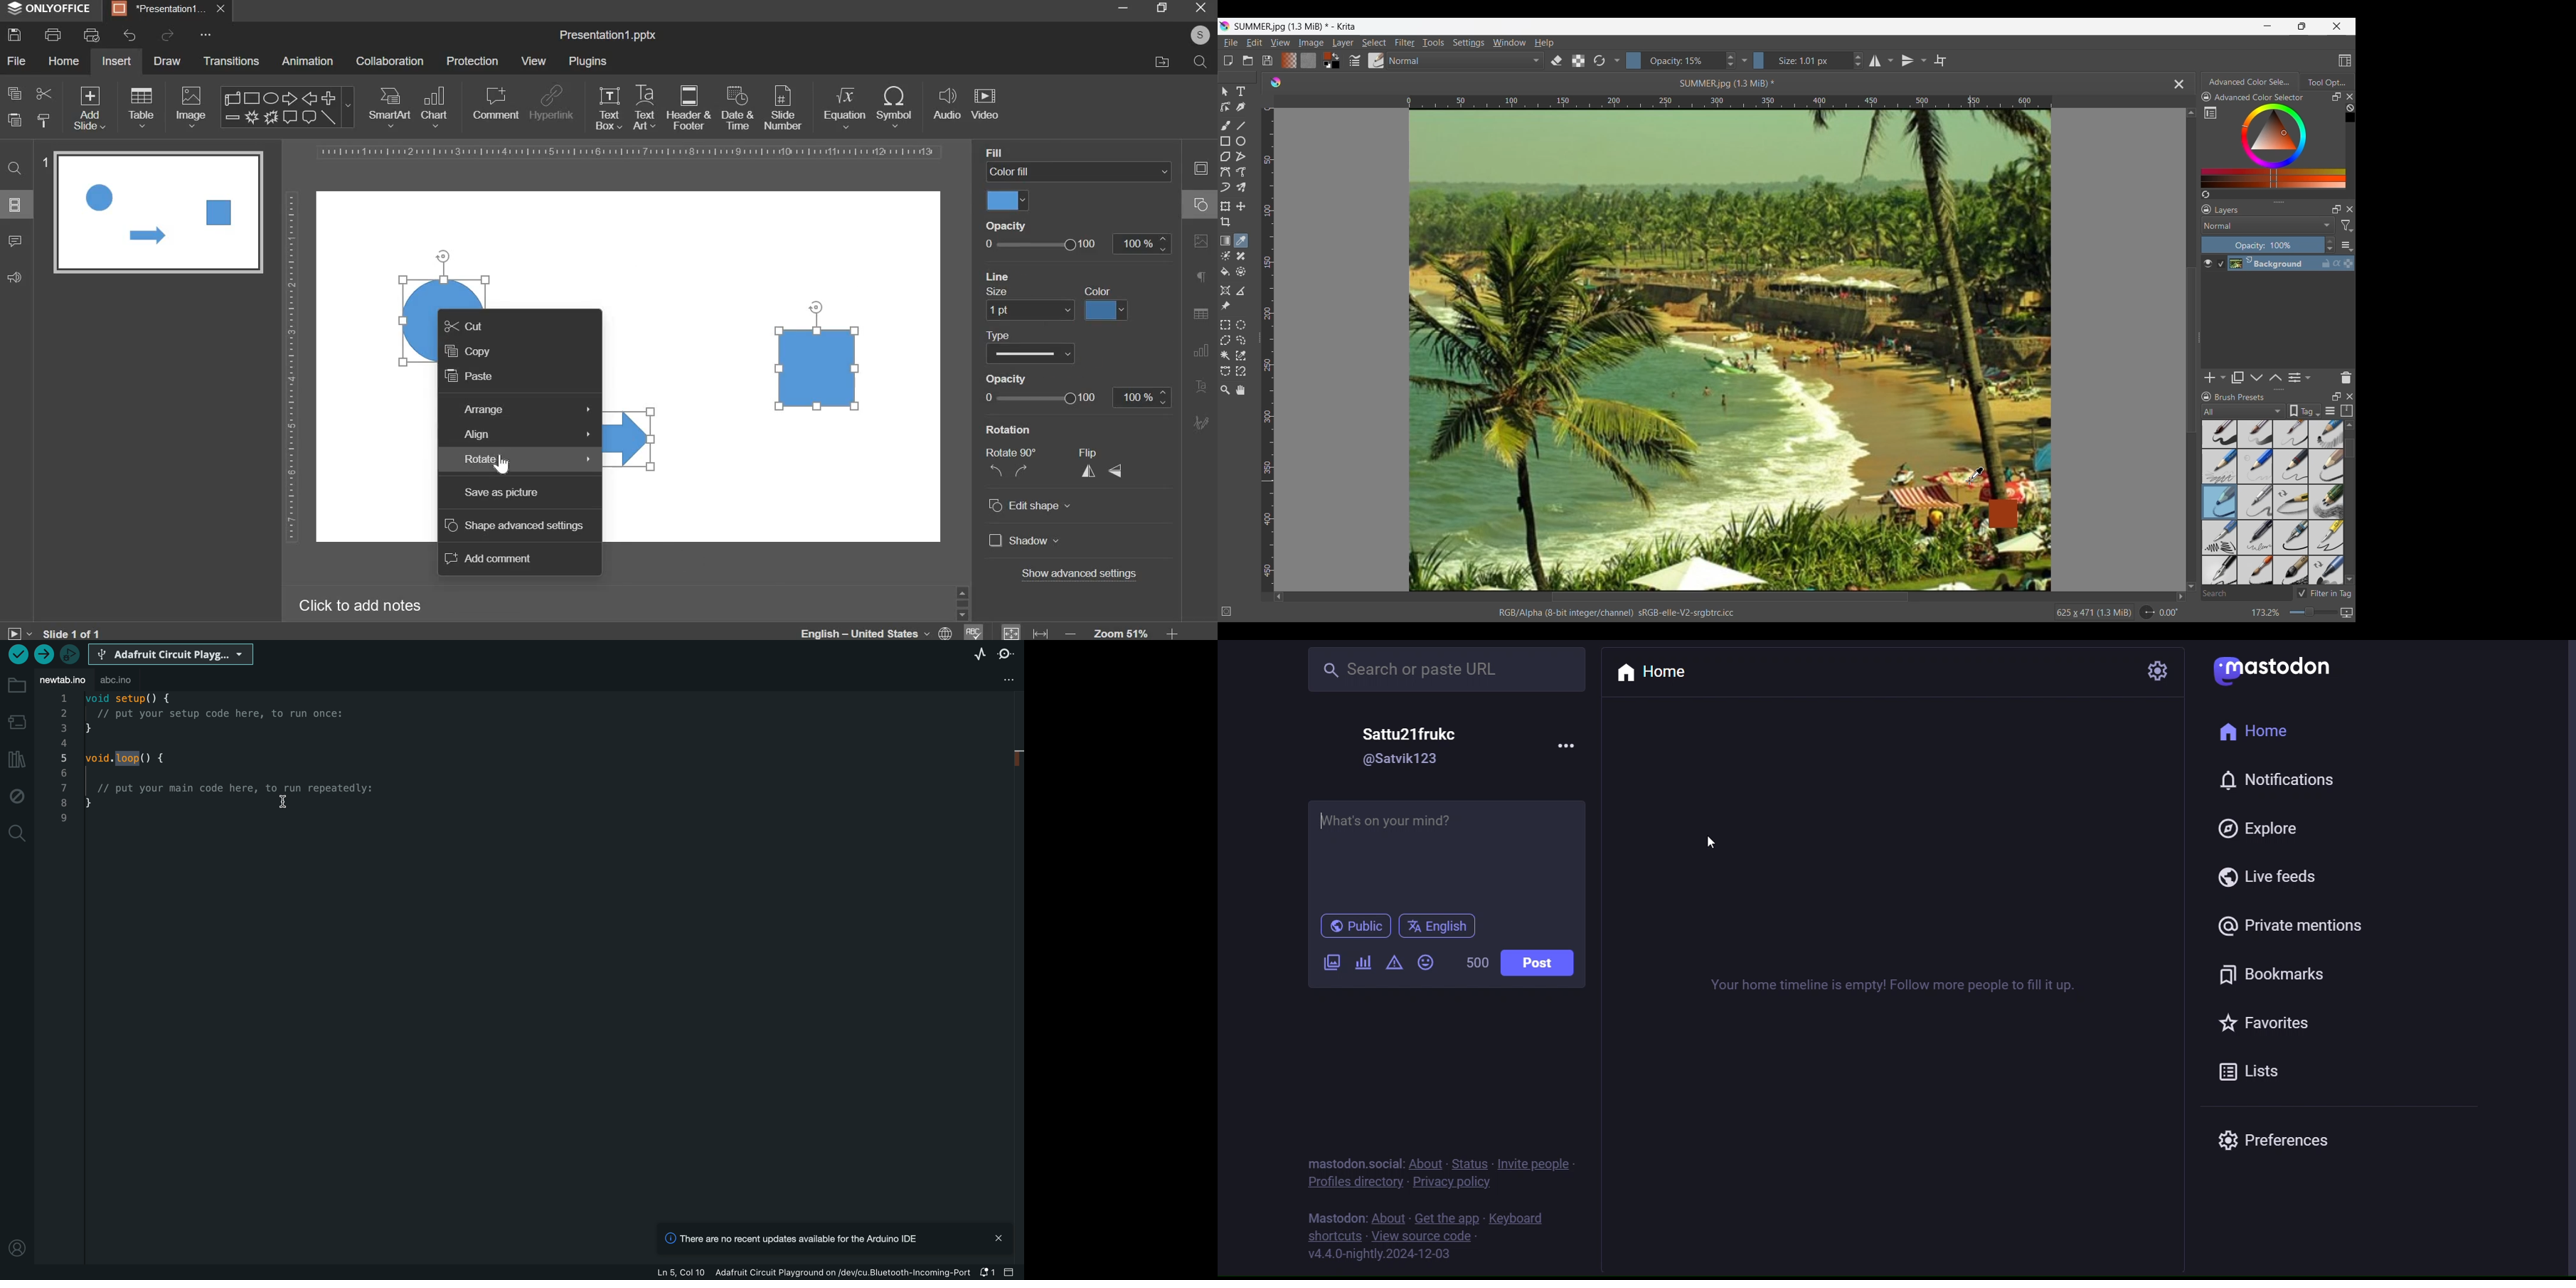  What do you see at coordinates (117, 61) in the screenshot?
I see `insert` at bounding box center [117, 61].